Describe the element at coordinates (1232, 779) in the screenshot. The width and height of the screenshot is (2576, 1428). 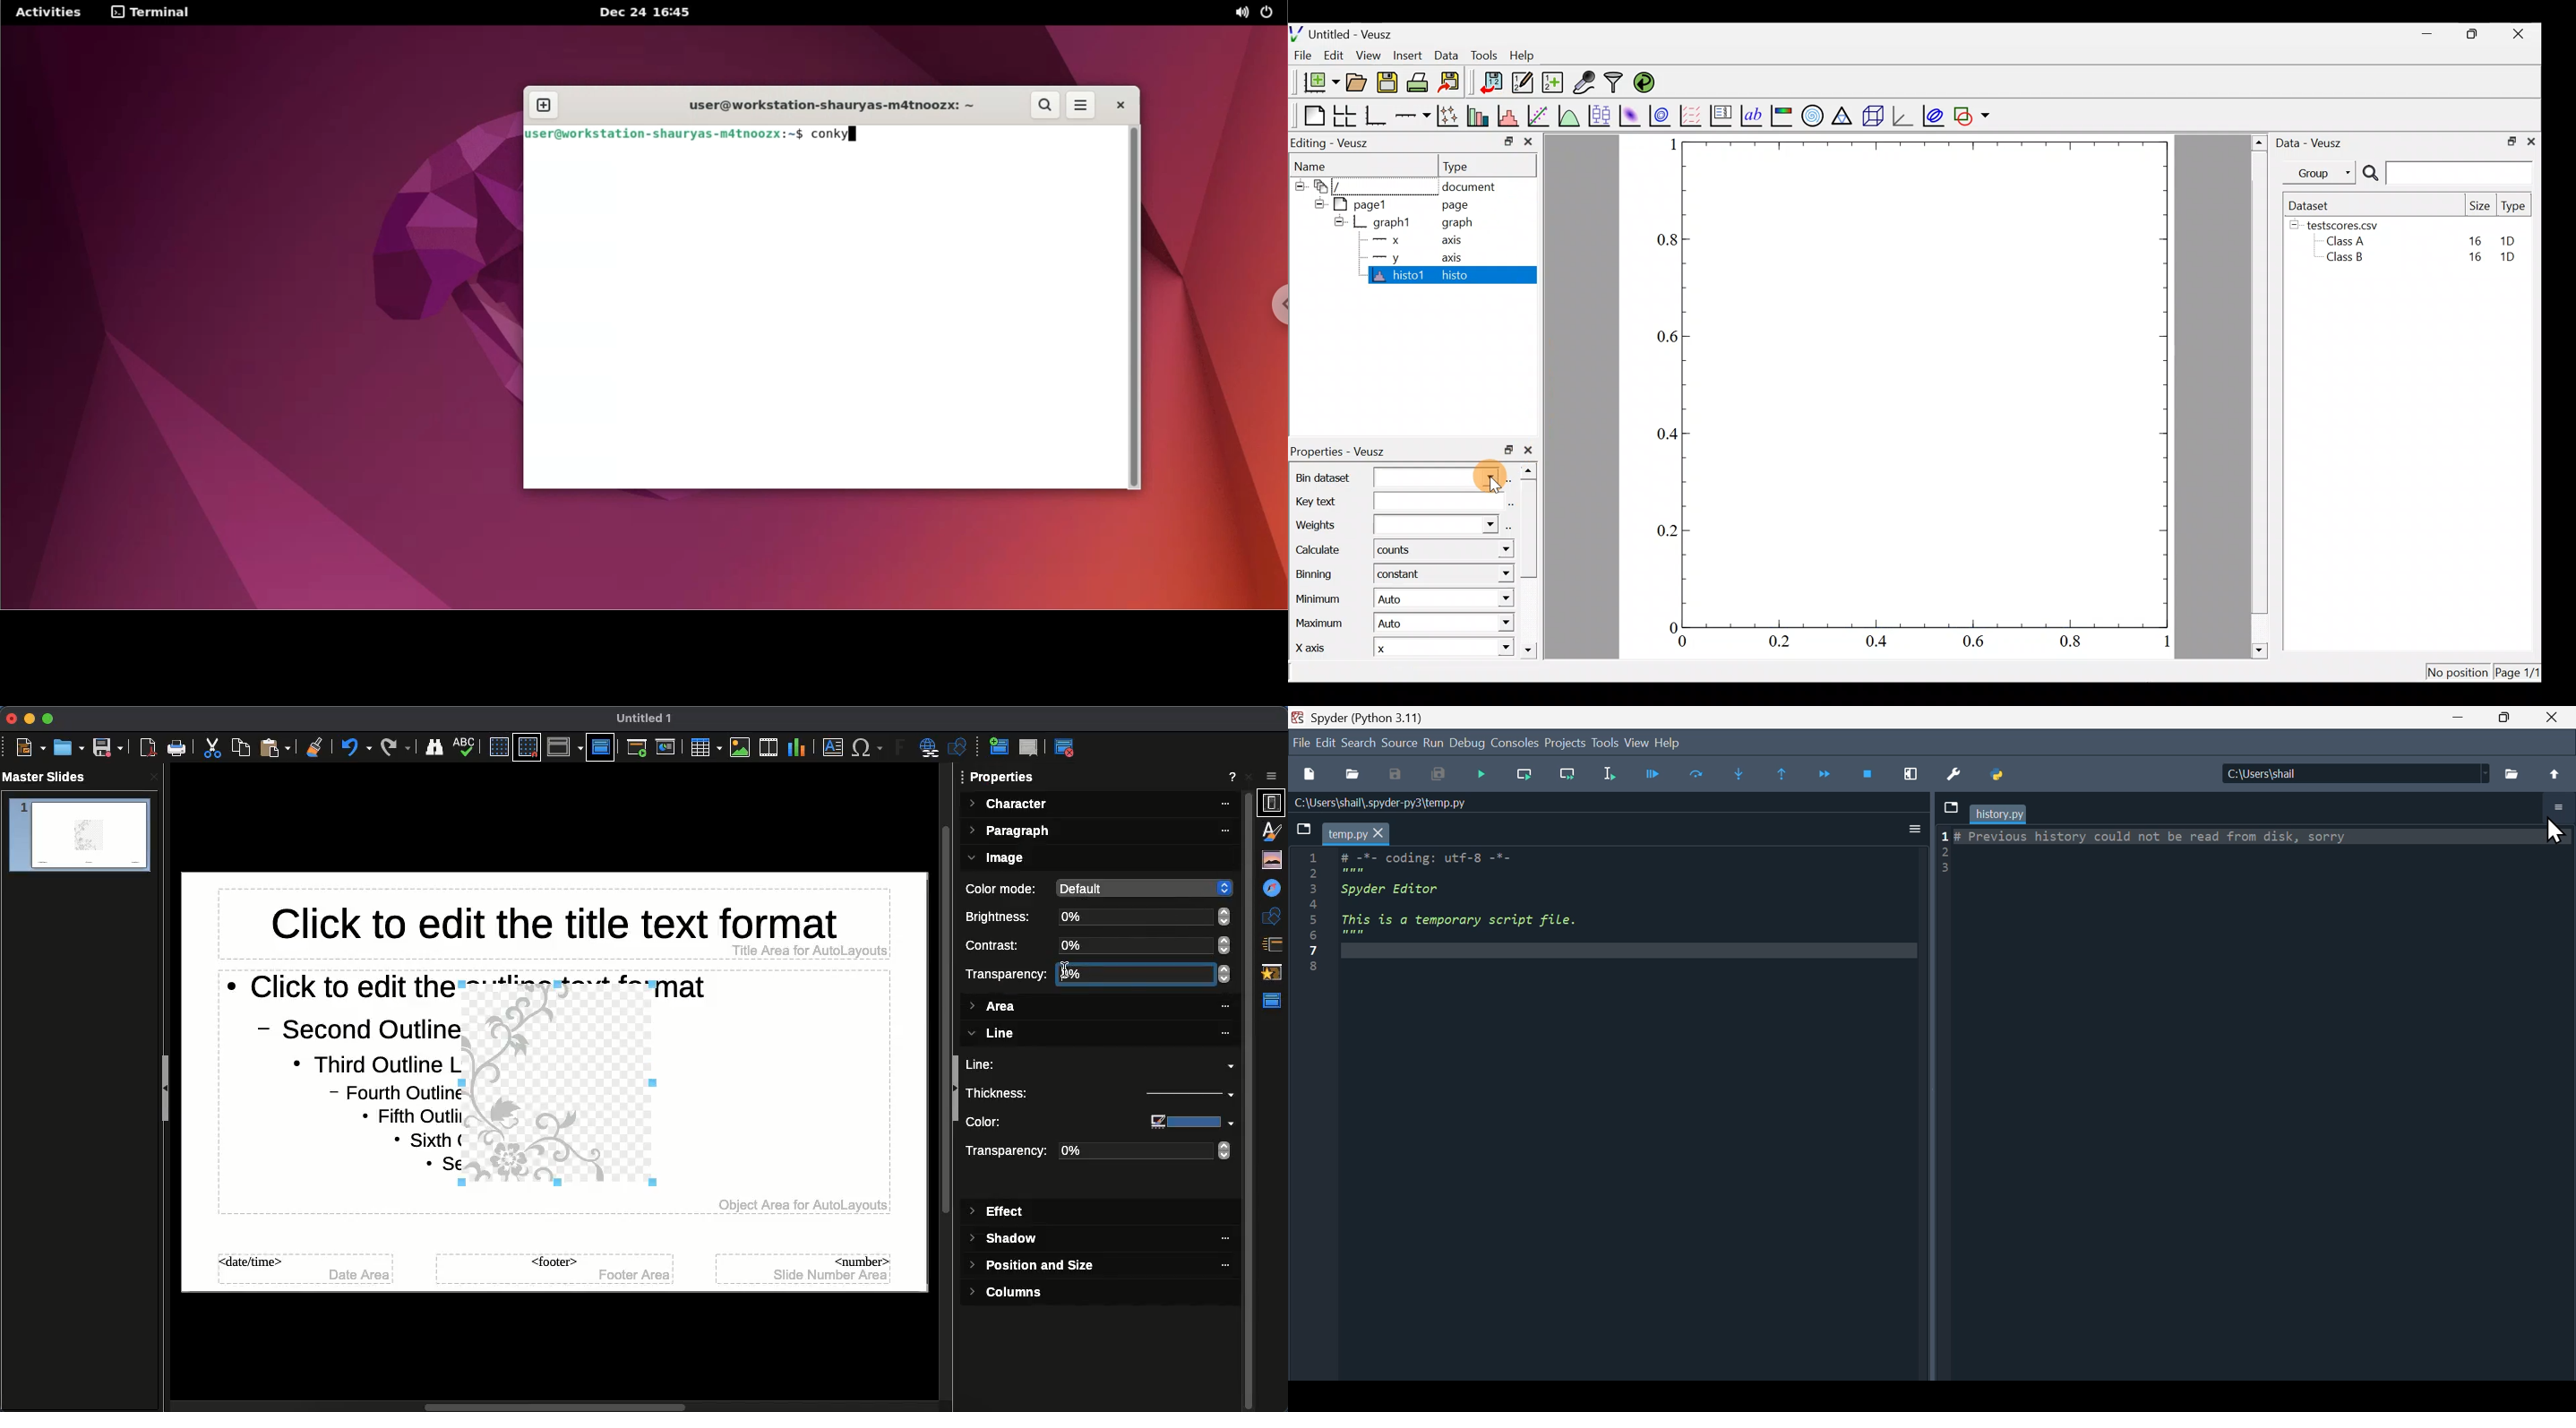
I see `Help` at that location.